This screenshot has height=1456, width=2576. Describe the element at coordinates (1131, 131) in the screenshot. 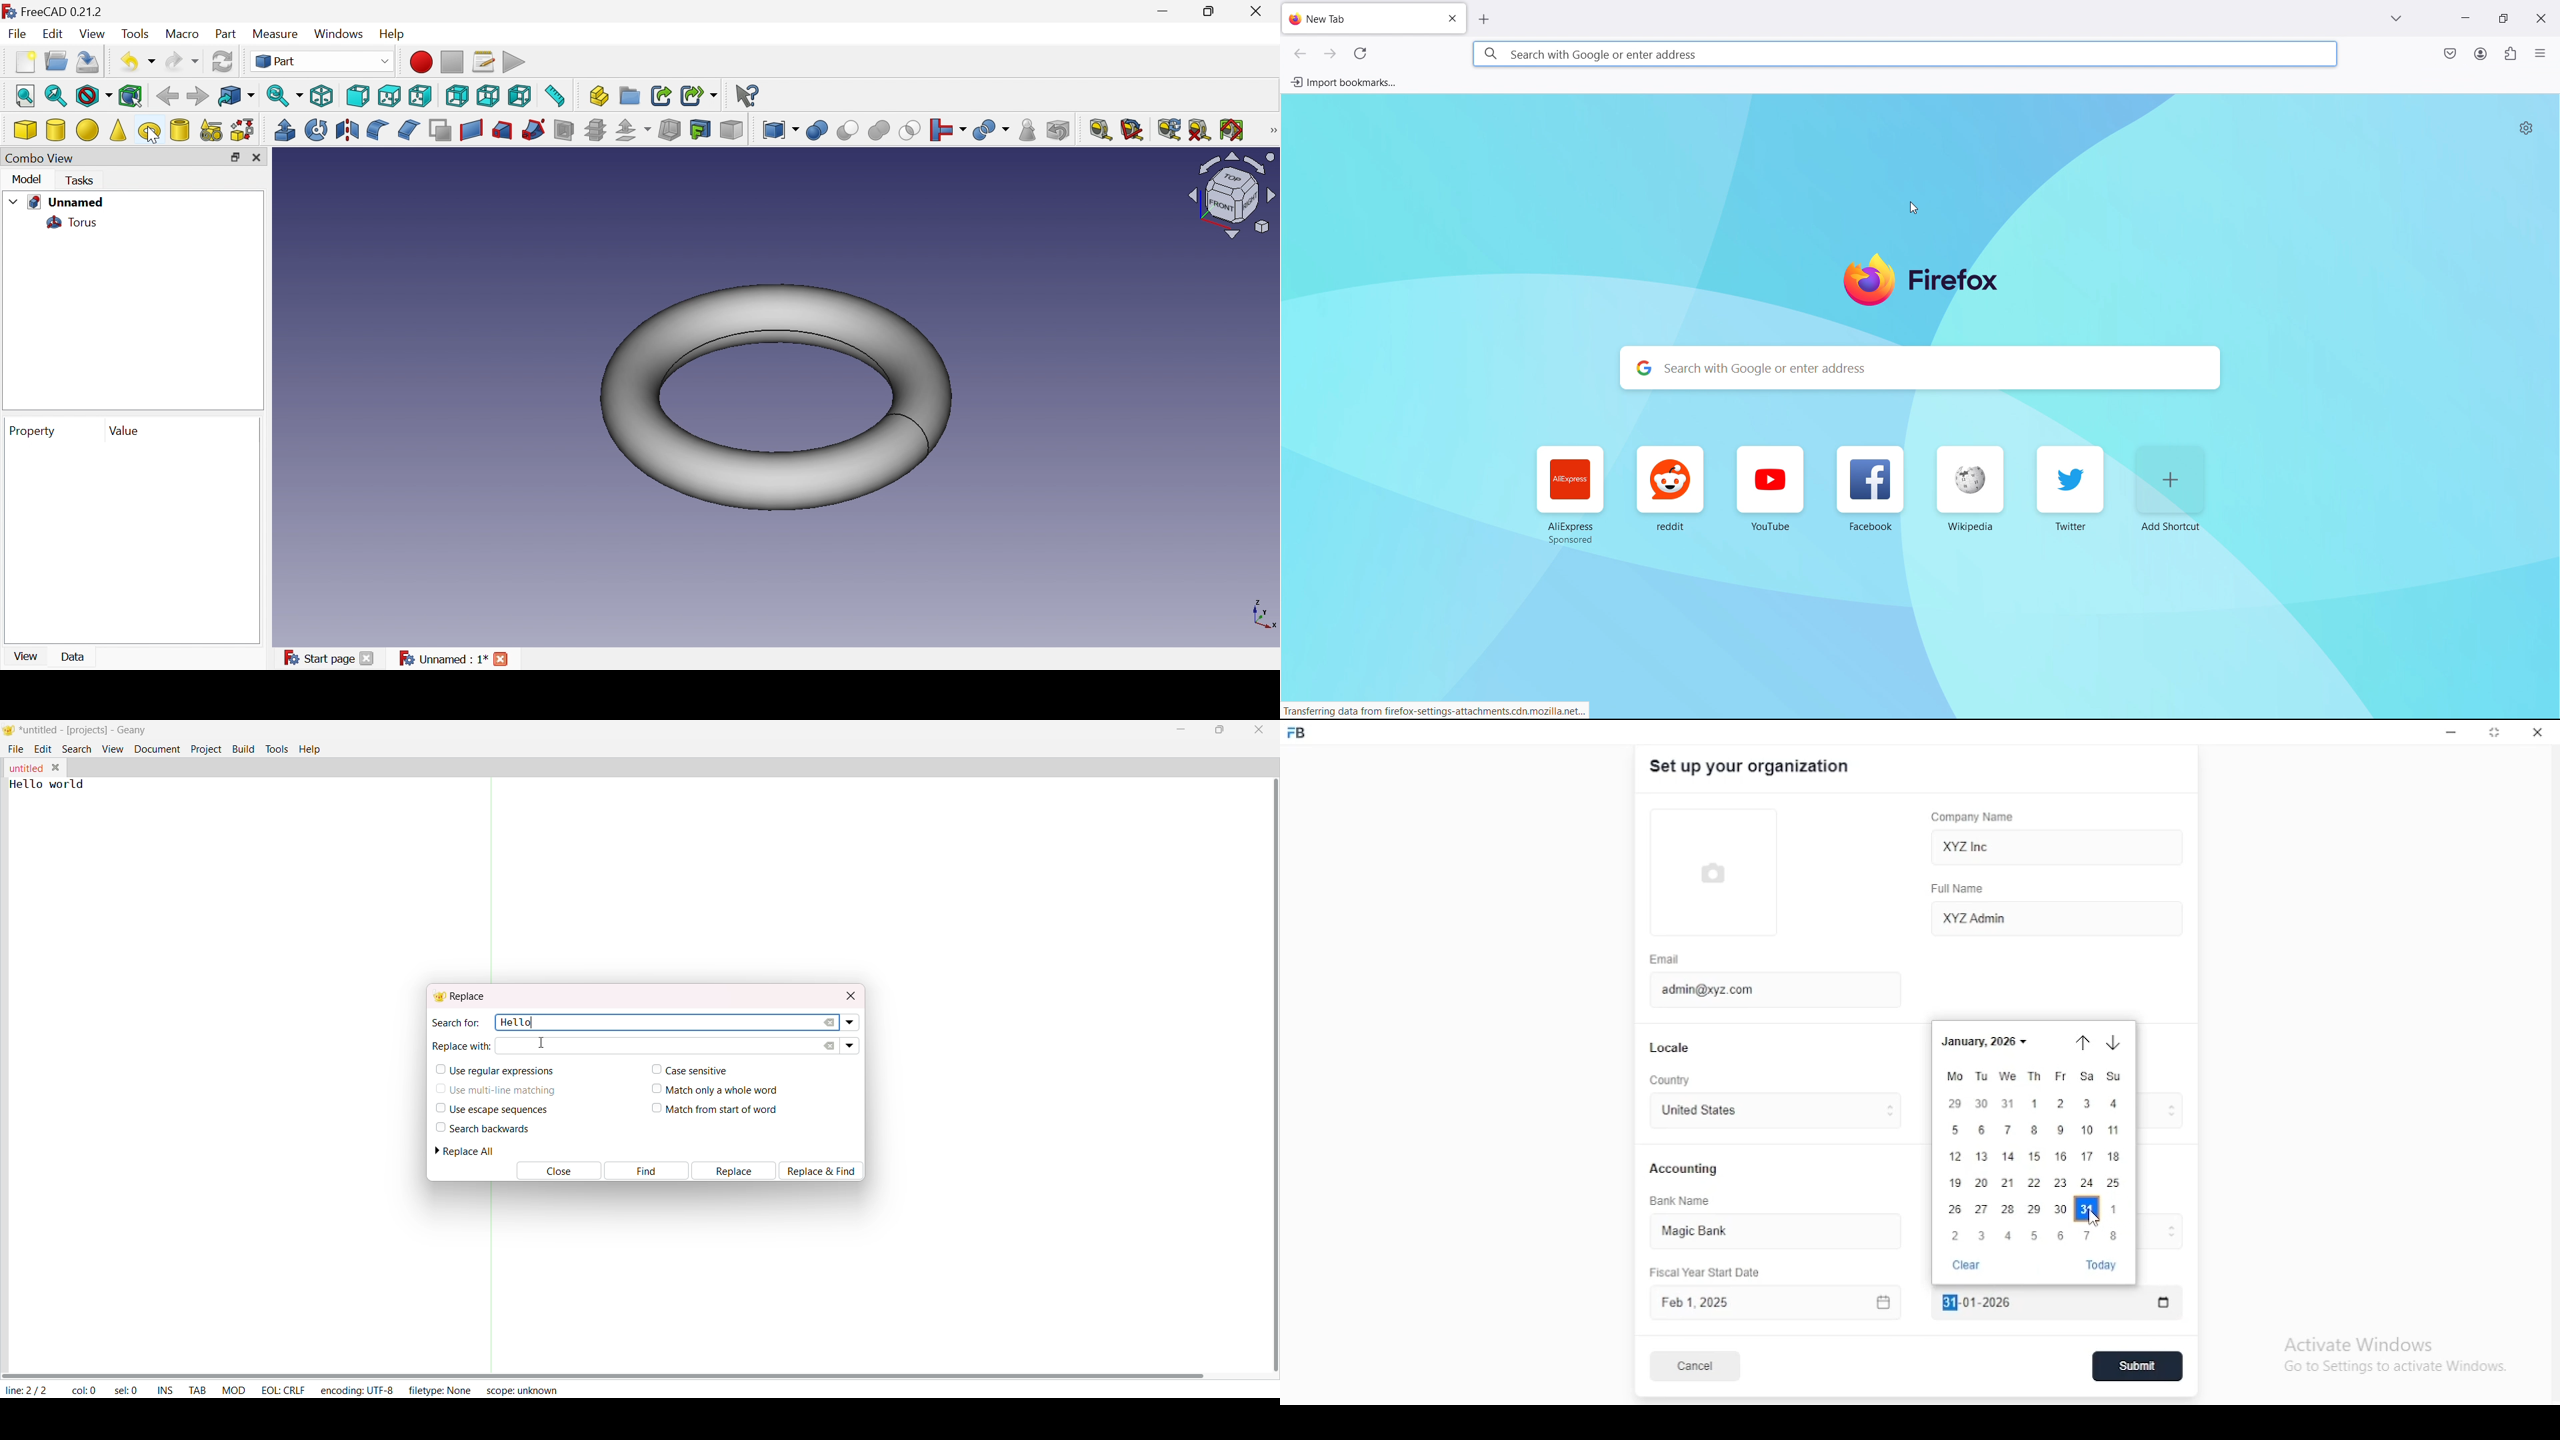

I see `Measure angular` at that location.